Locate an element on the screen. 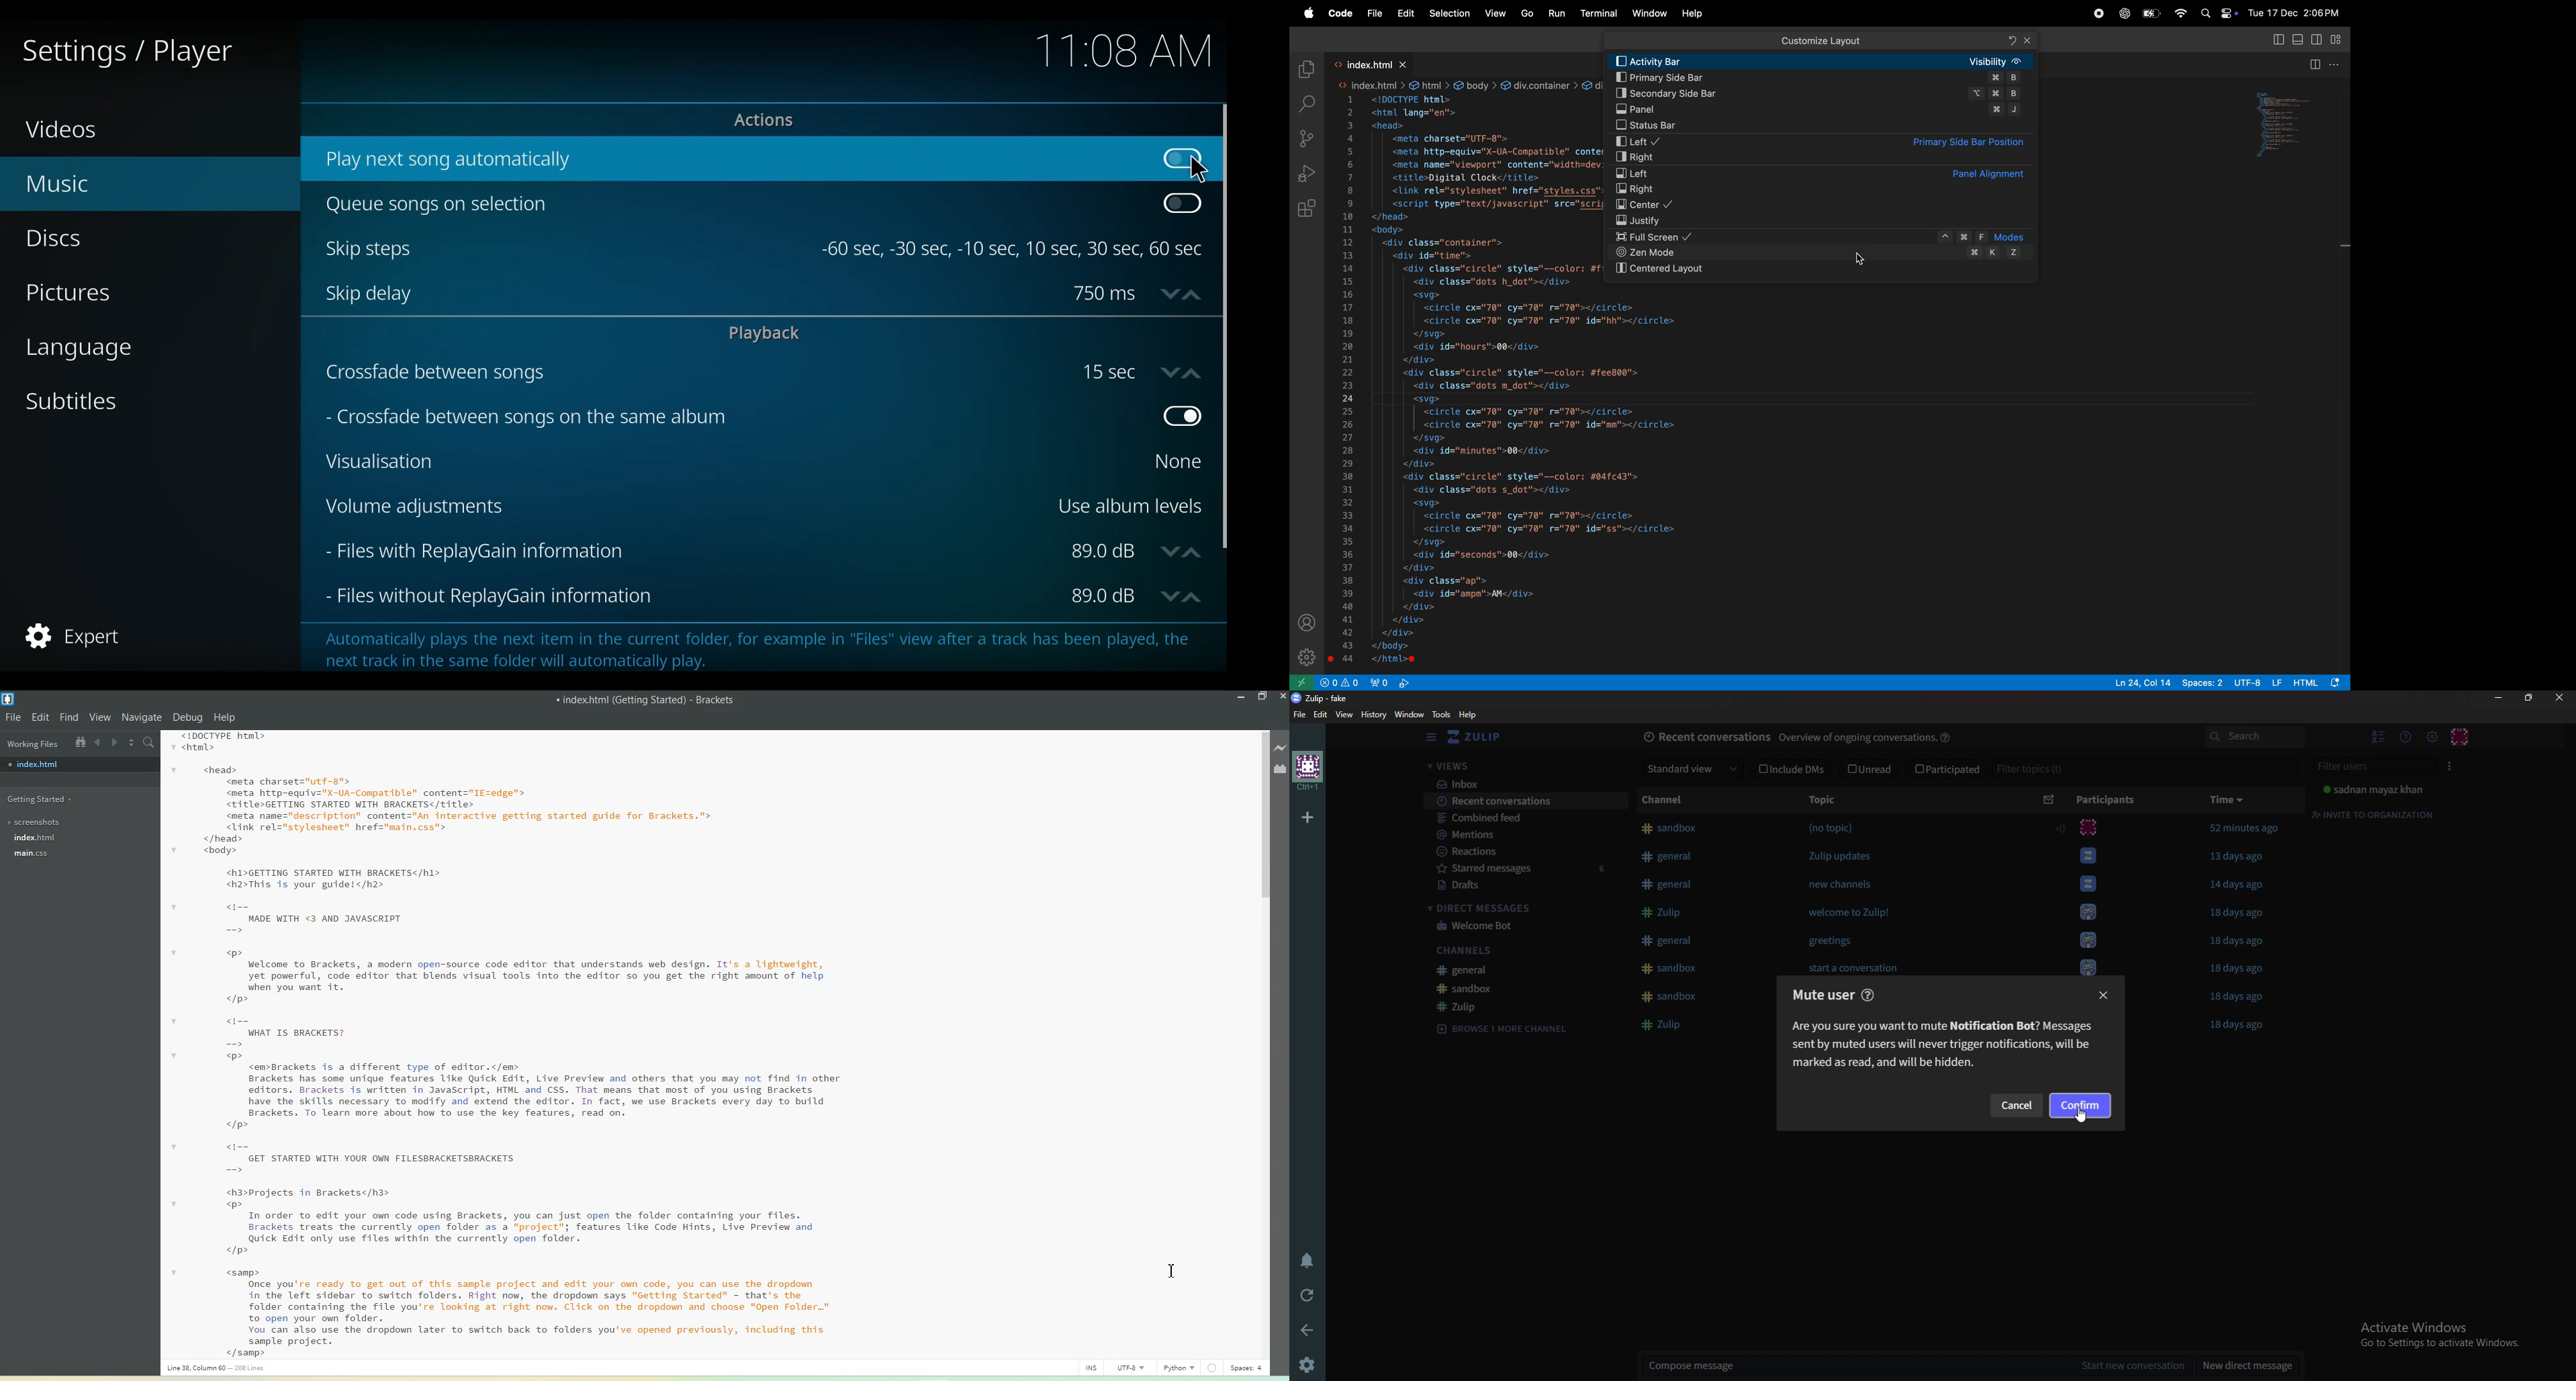  sort by unread message count is located at coordinates (2049, 798).